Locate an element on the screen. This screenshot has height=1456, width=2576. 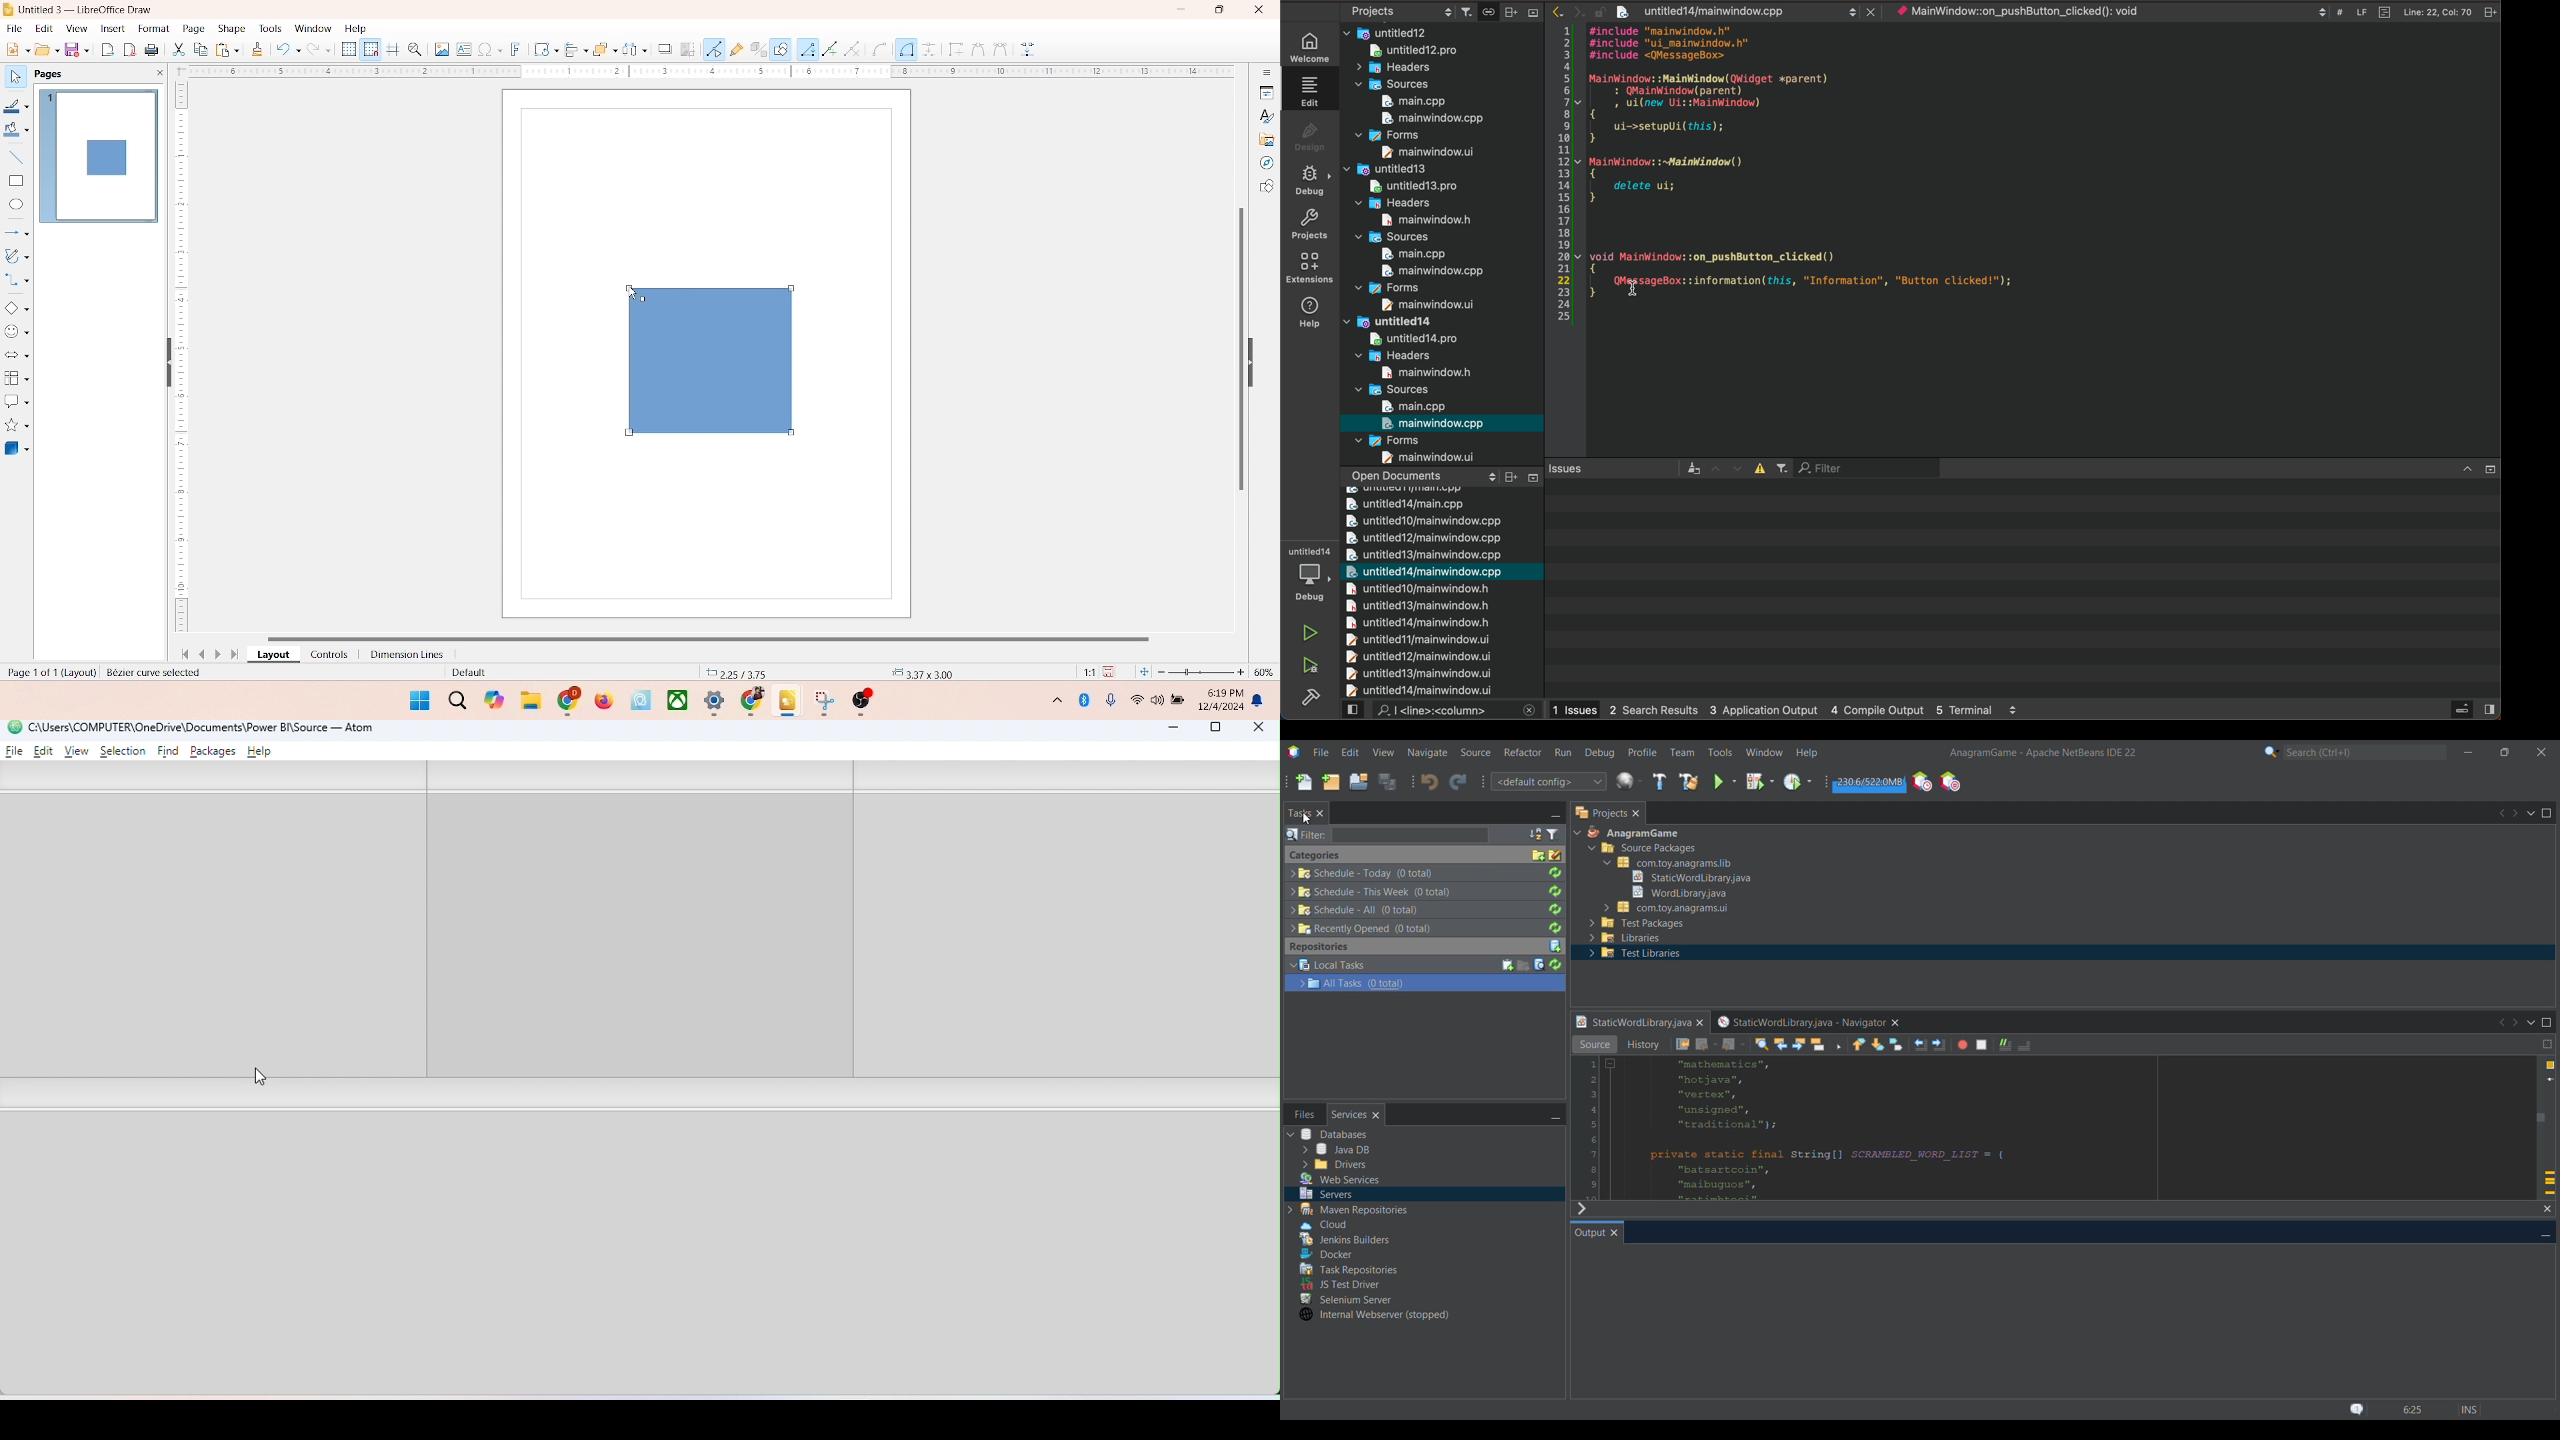
Current tab is located at coordinates (1300, 813).